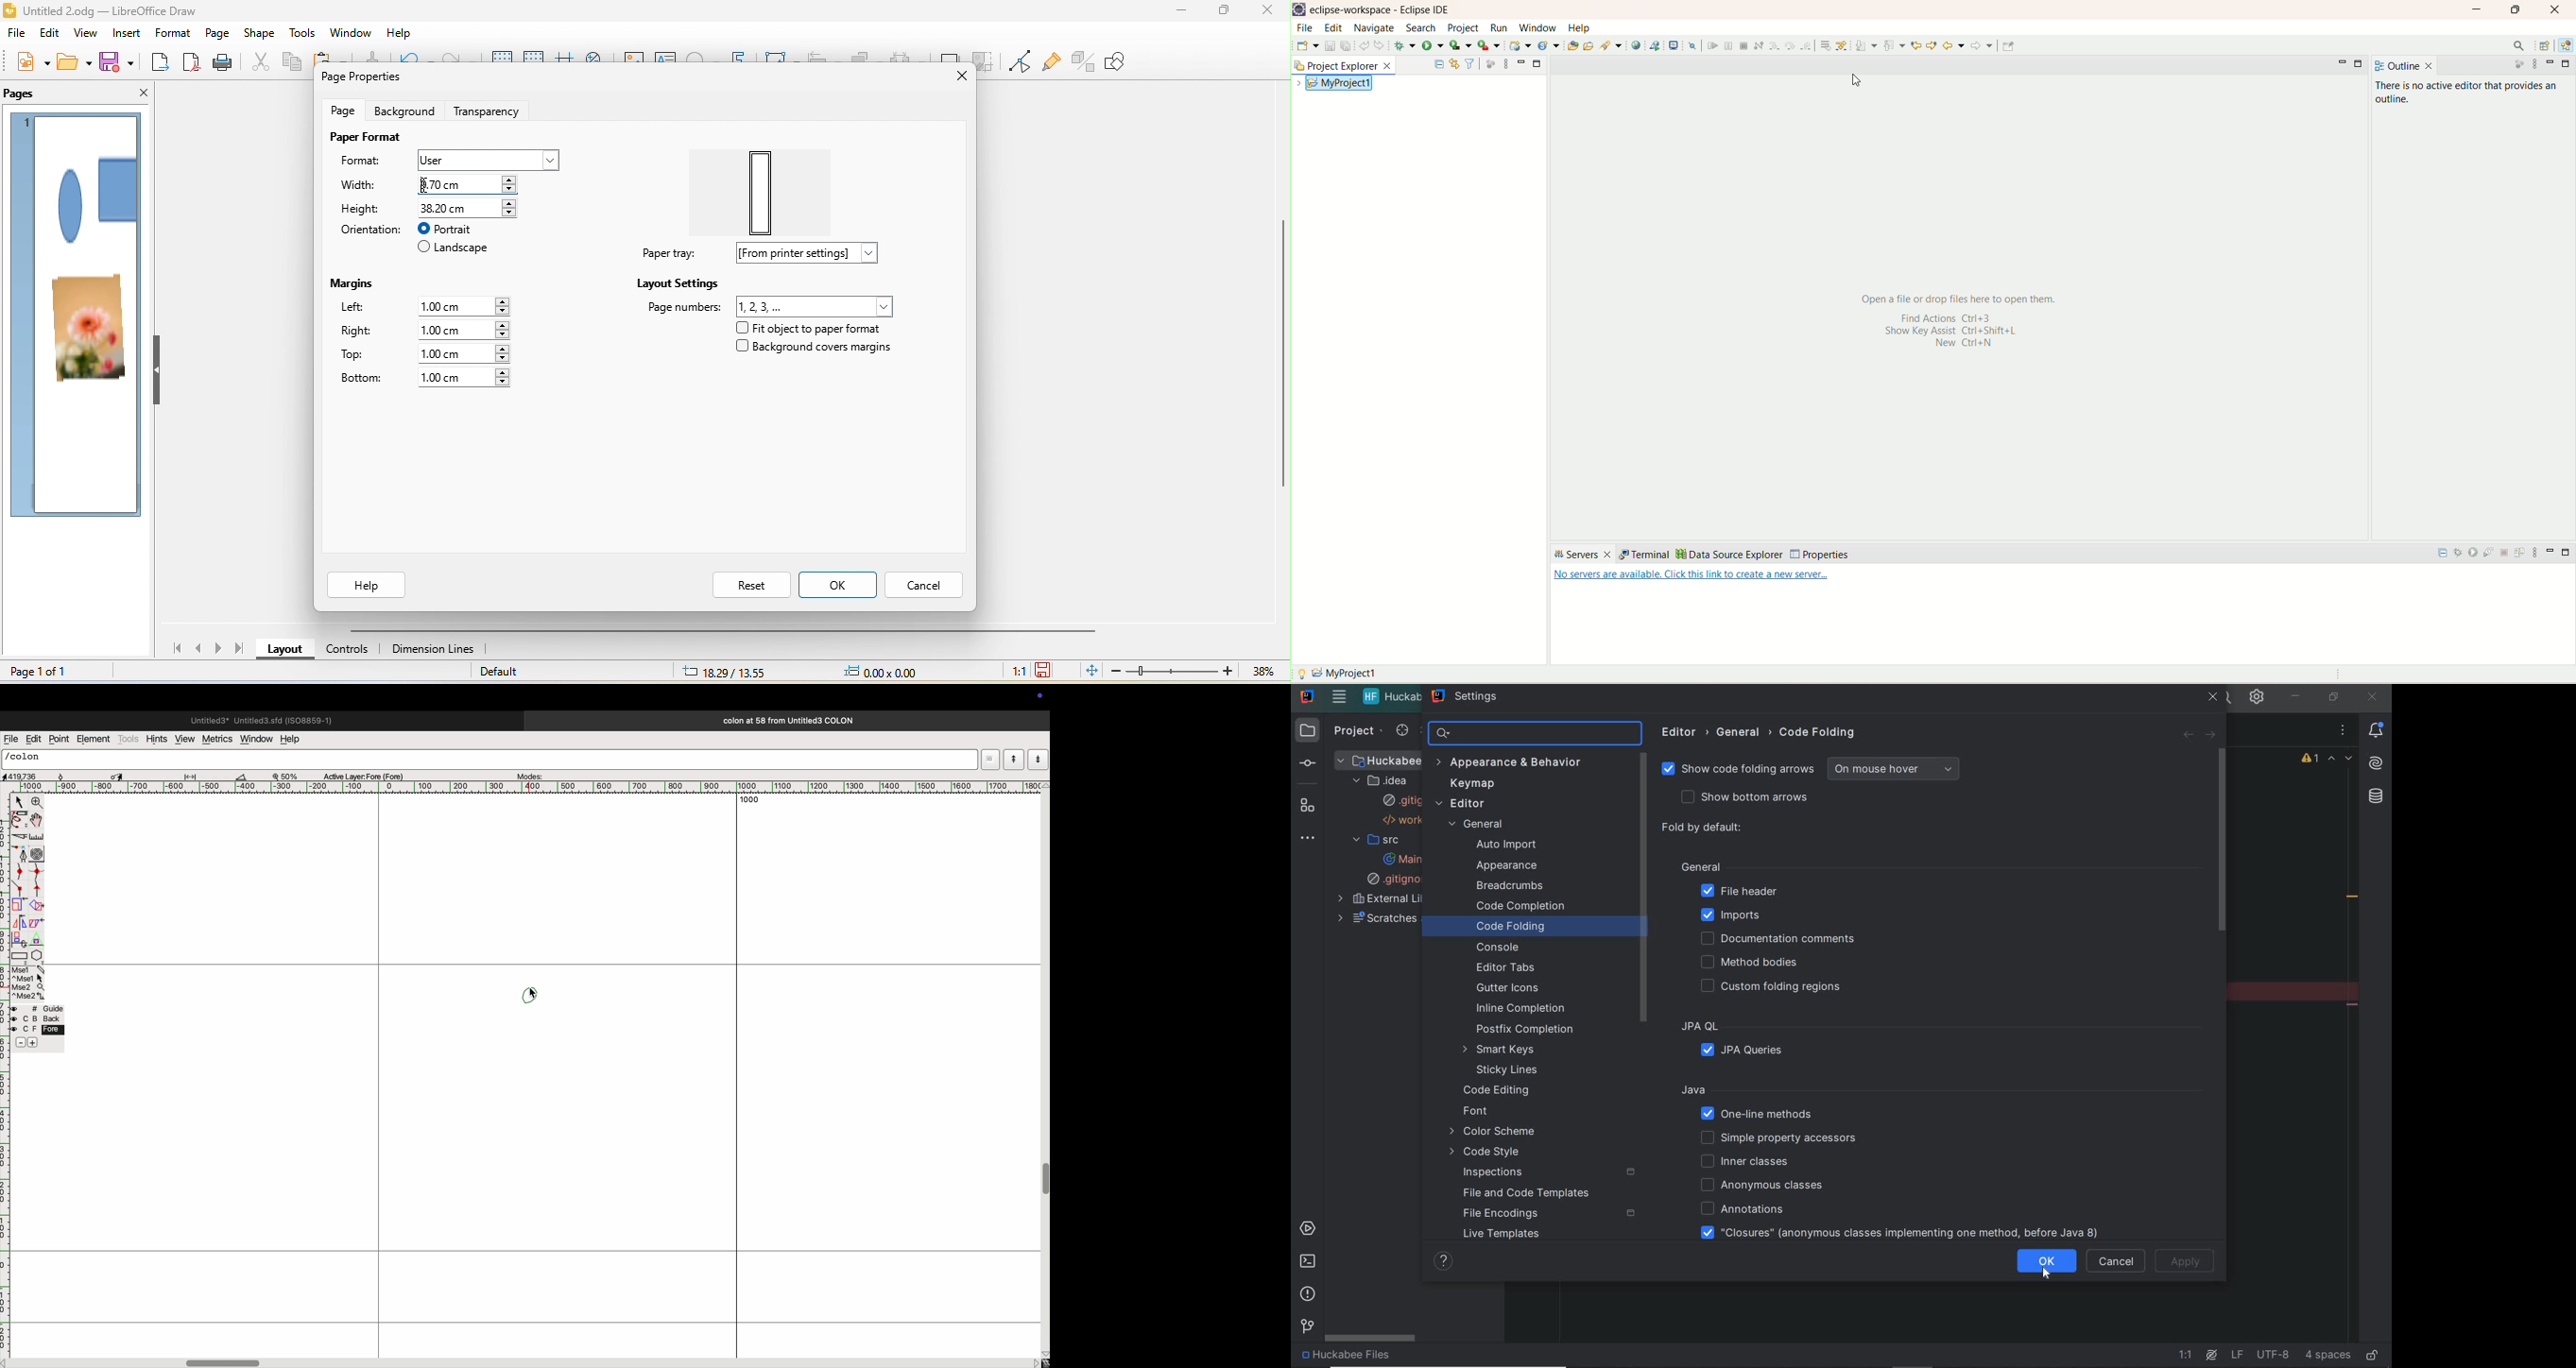 Image resolution: width=2576 pixels, height=1372 pixels. Describe the element at coordinates (1399, 900) in the screenshot. I see `external libraries` at that location.